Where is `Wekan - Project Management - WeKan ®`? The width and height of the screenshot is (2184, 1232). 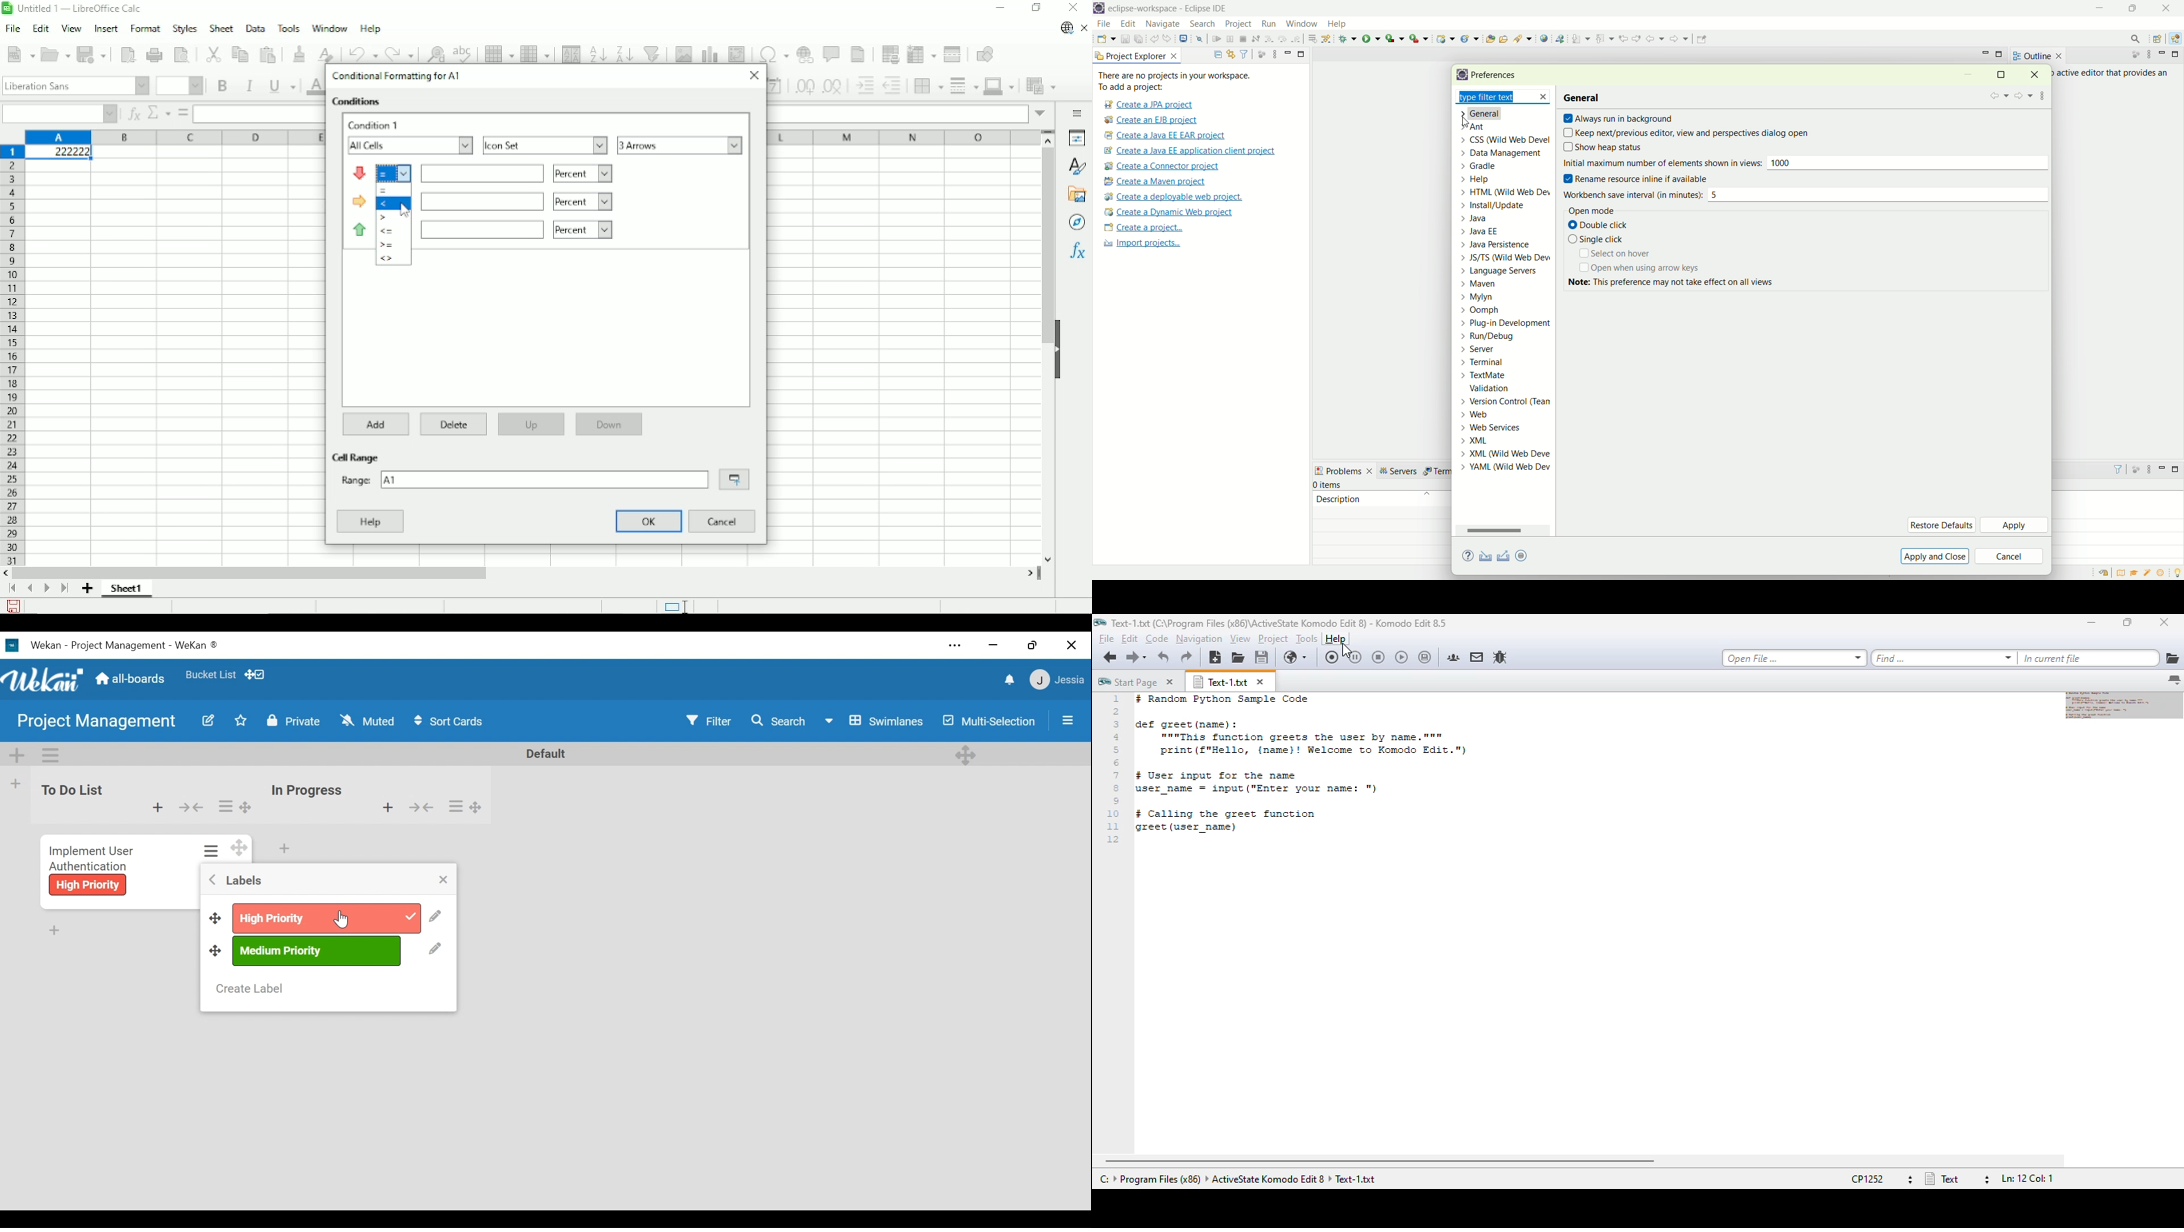
Wekan - Project Management - WeKan ® is located at coordinates (127, 646).